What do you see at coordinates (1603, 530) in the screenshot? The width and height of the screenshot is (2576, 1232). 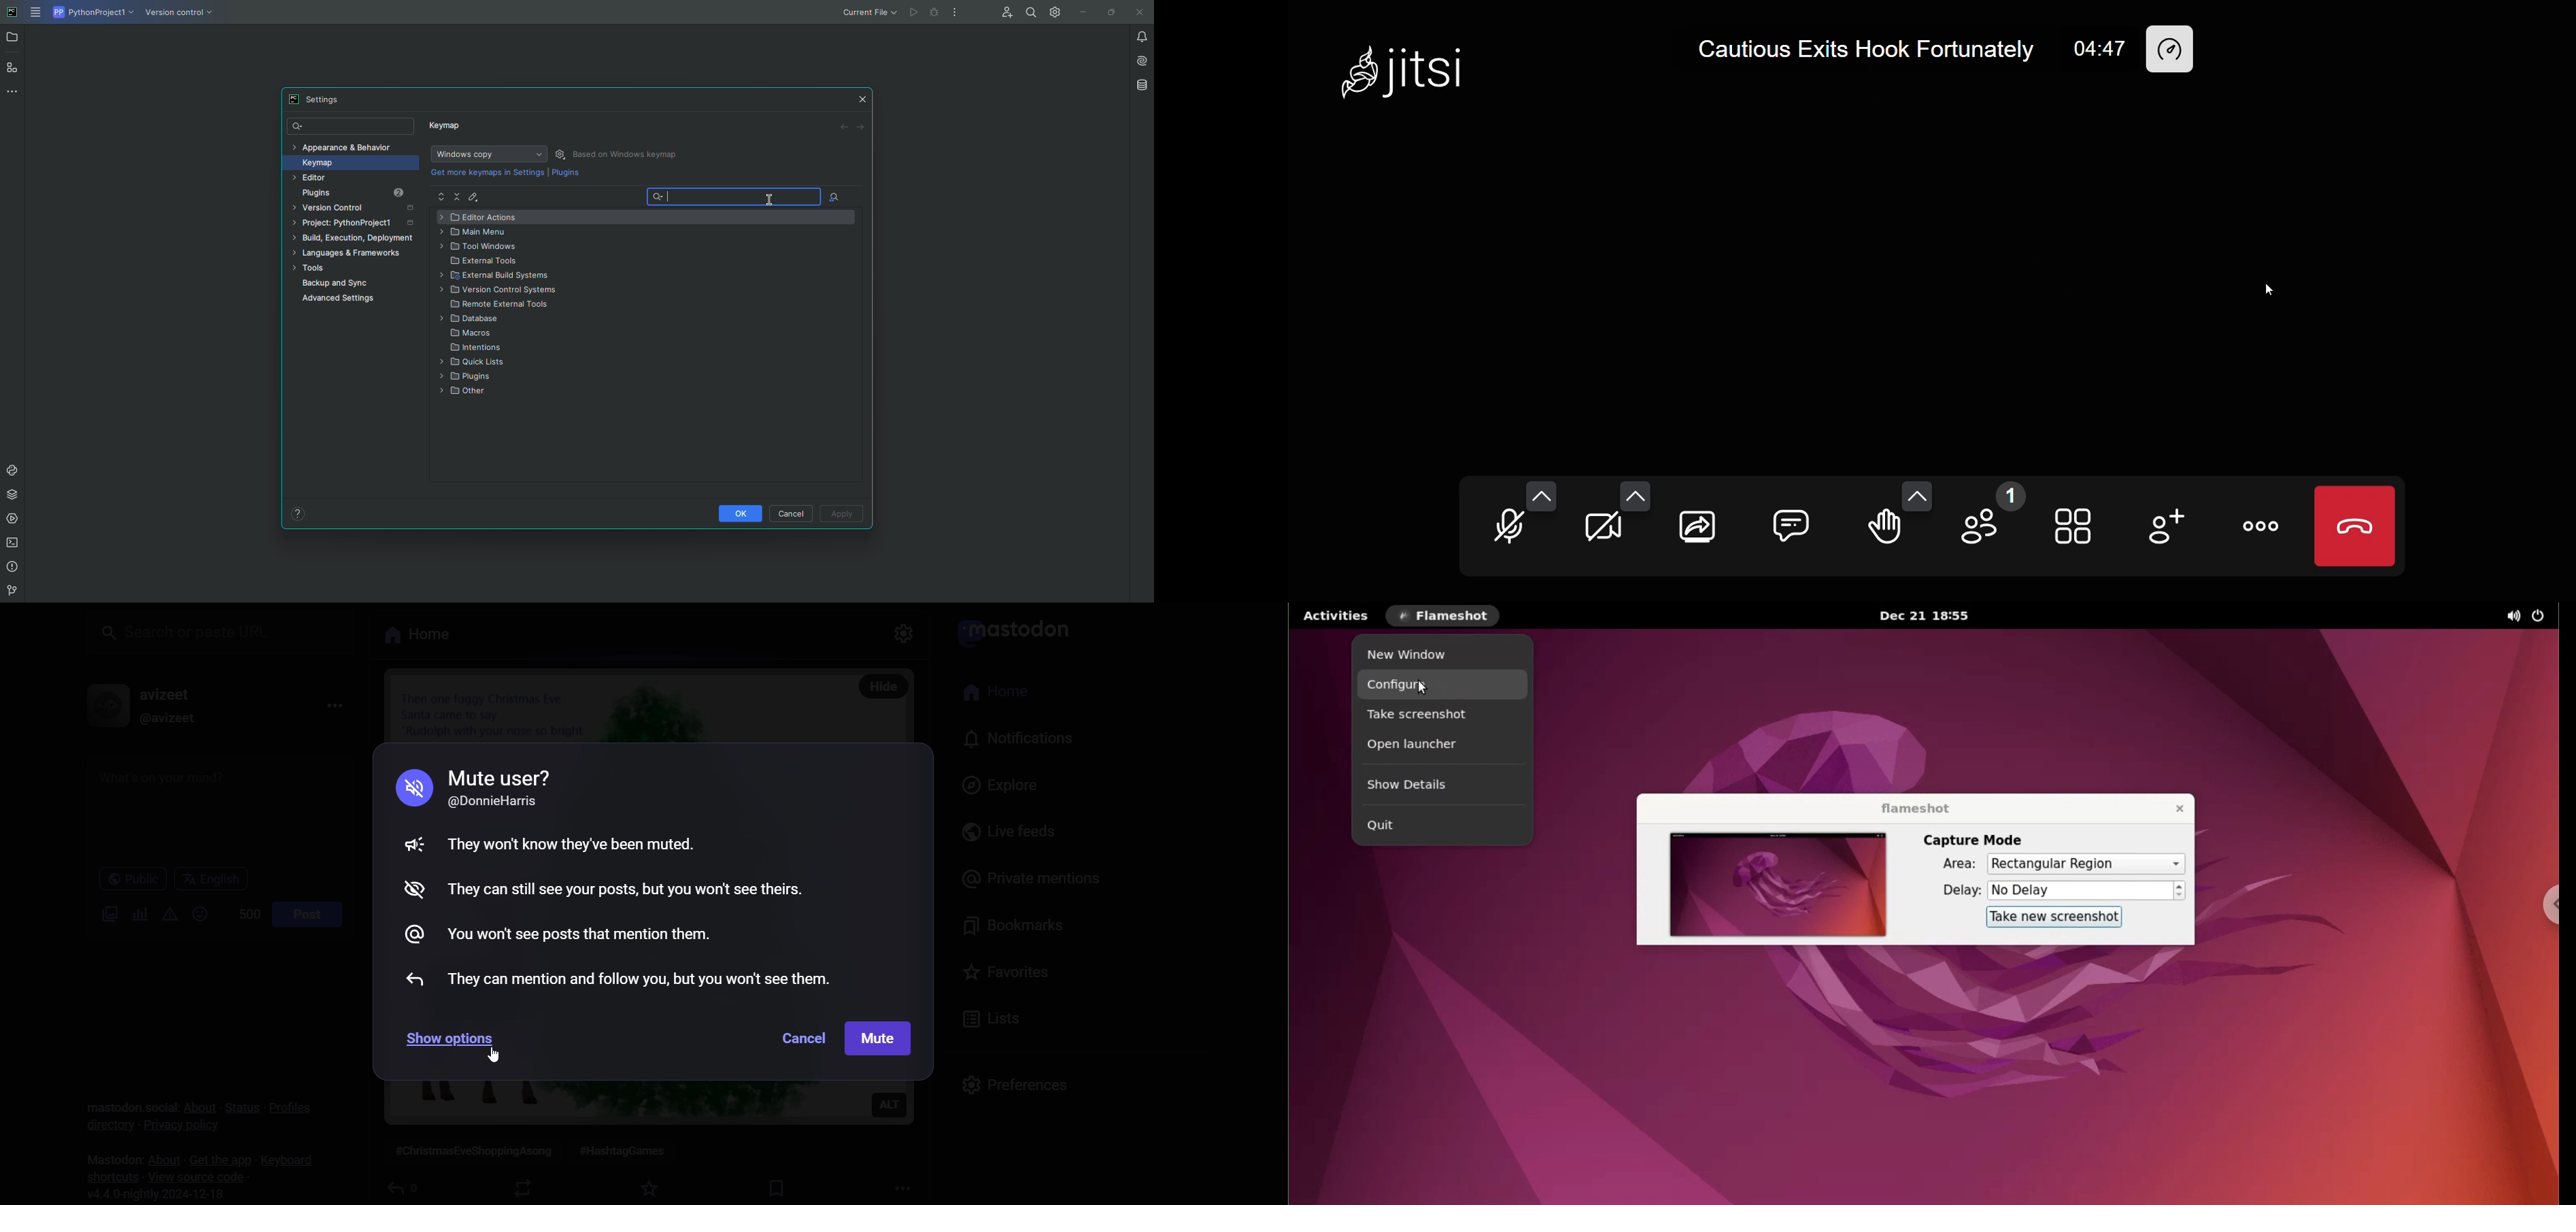 I see `camera` at bounding box center [1603, 530].